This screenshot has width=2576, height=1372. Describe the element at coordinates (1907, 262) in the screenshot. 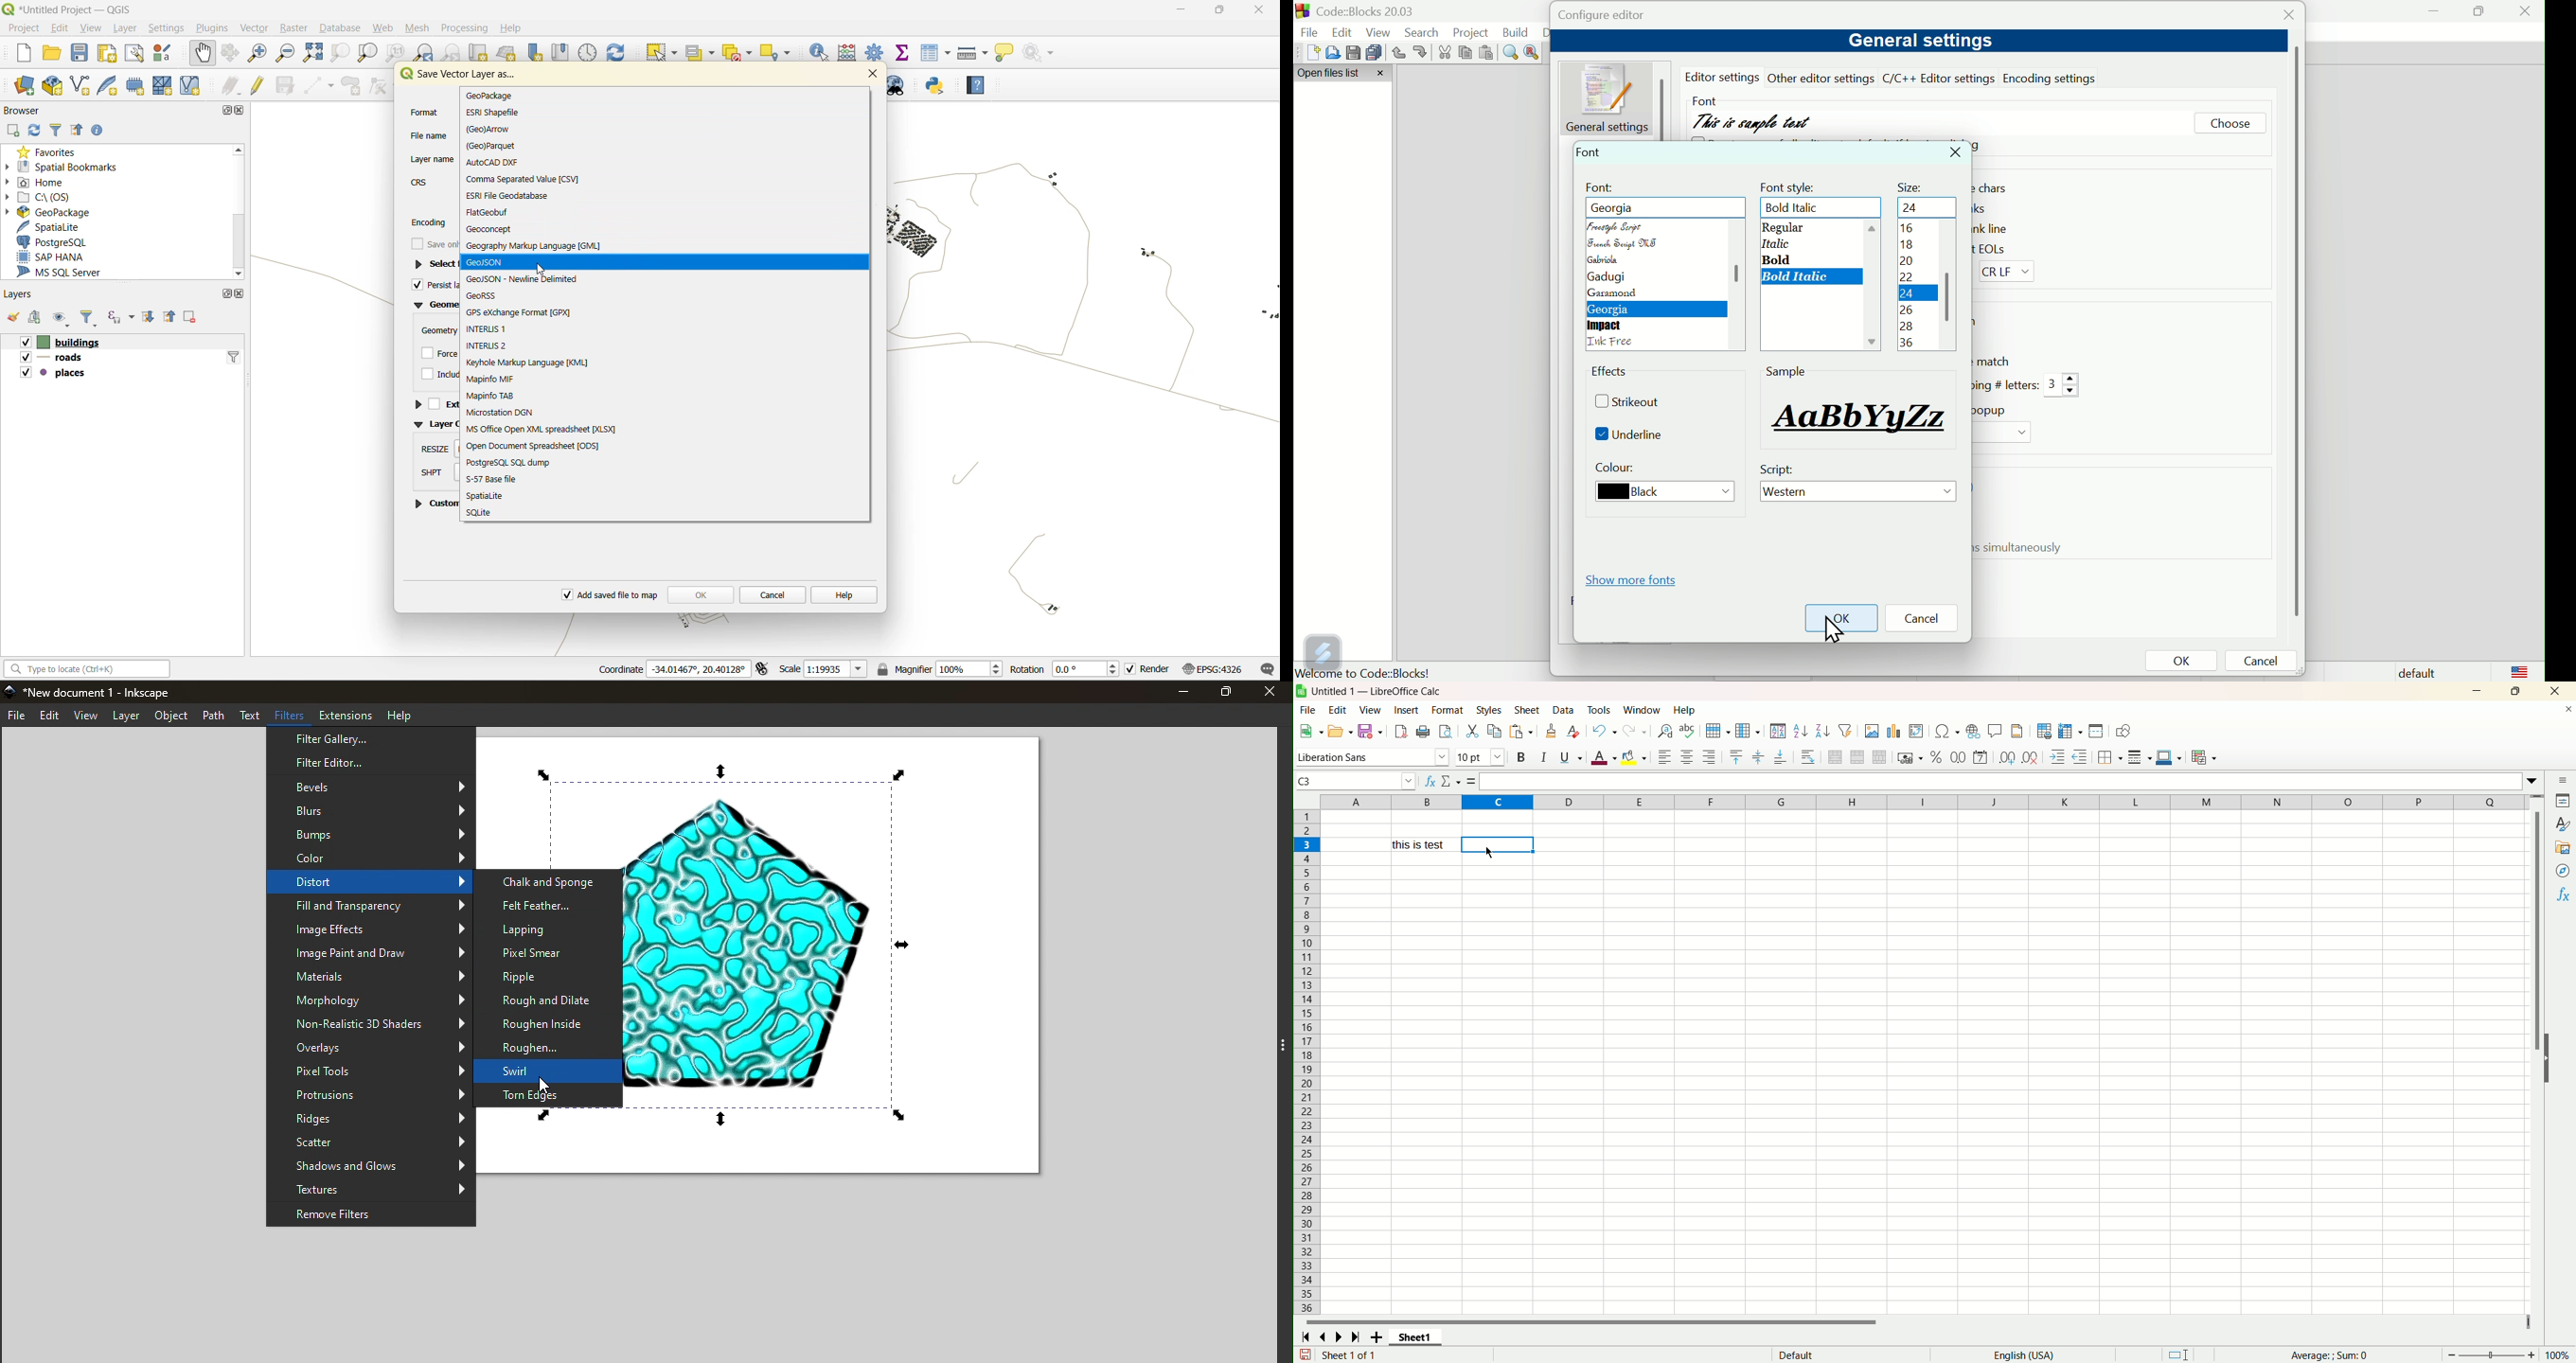

I see `20` at that location.